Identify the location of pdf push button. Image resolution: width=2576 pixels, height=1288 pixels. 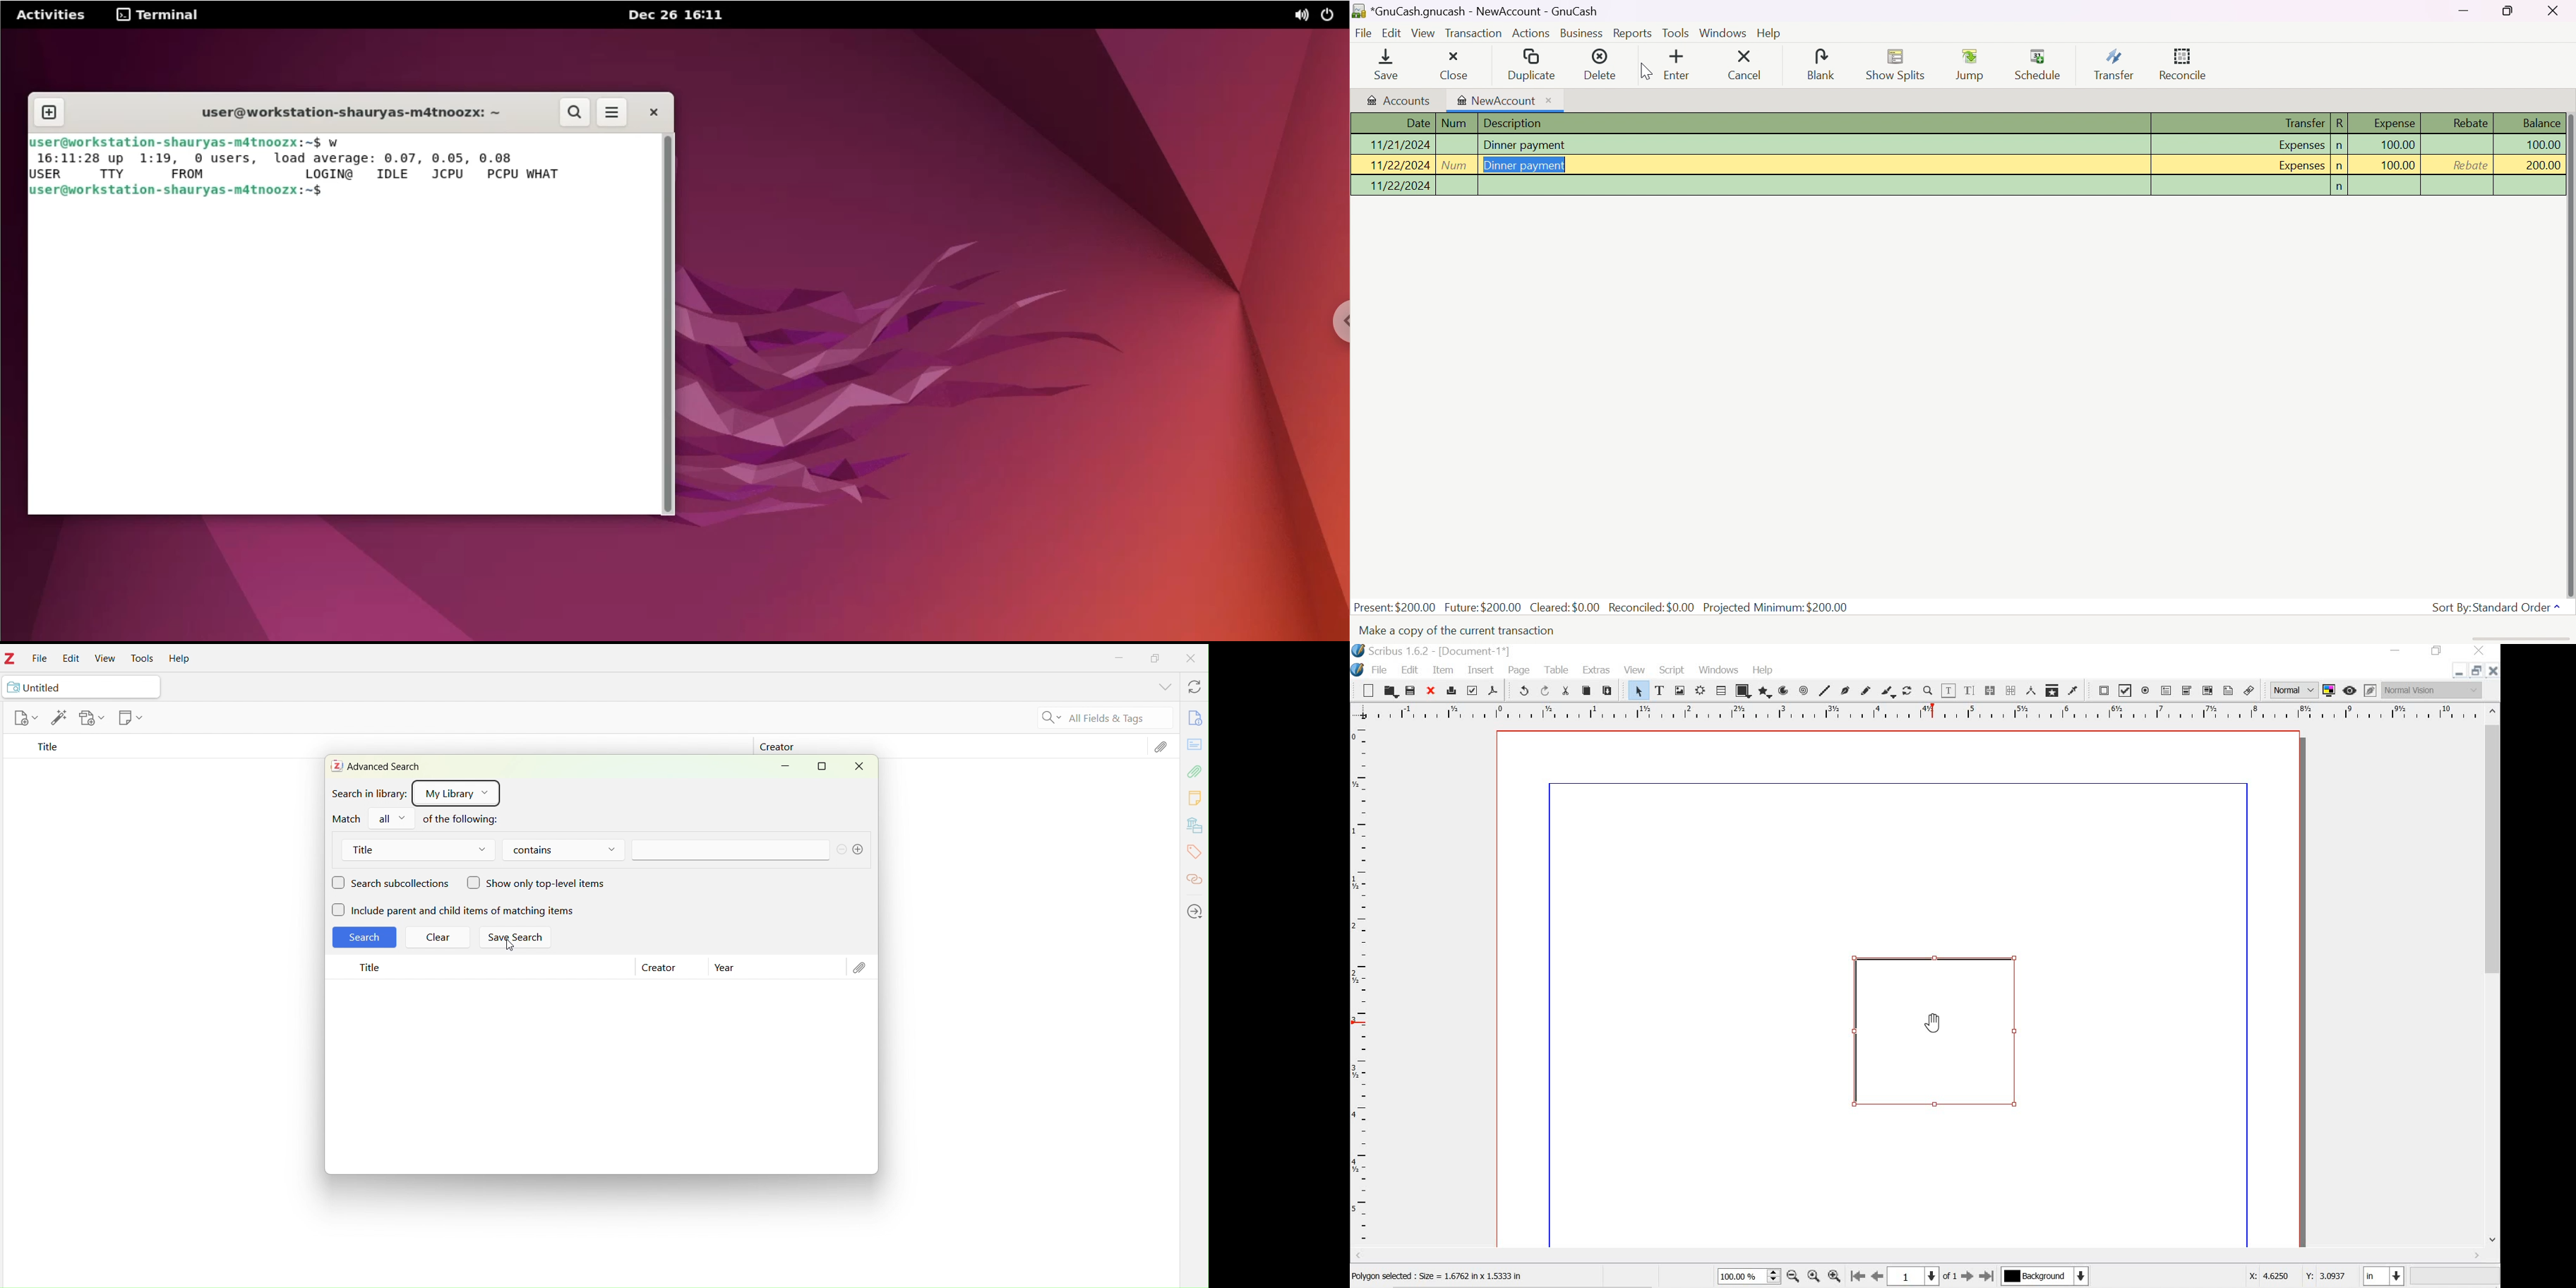
(2100, 690).